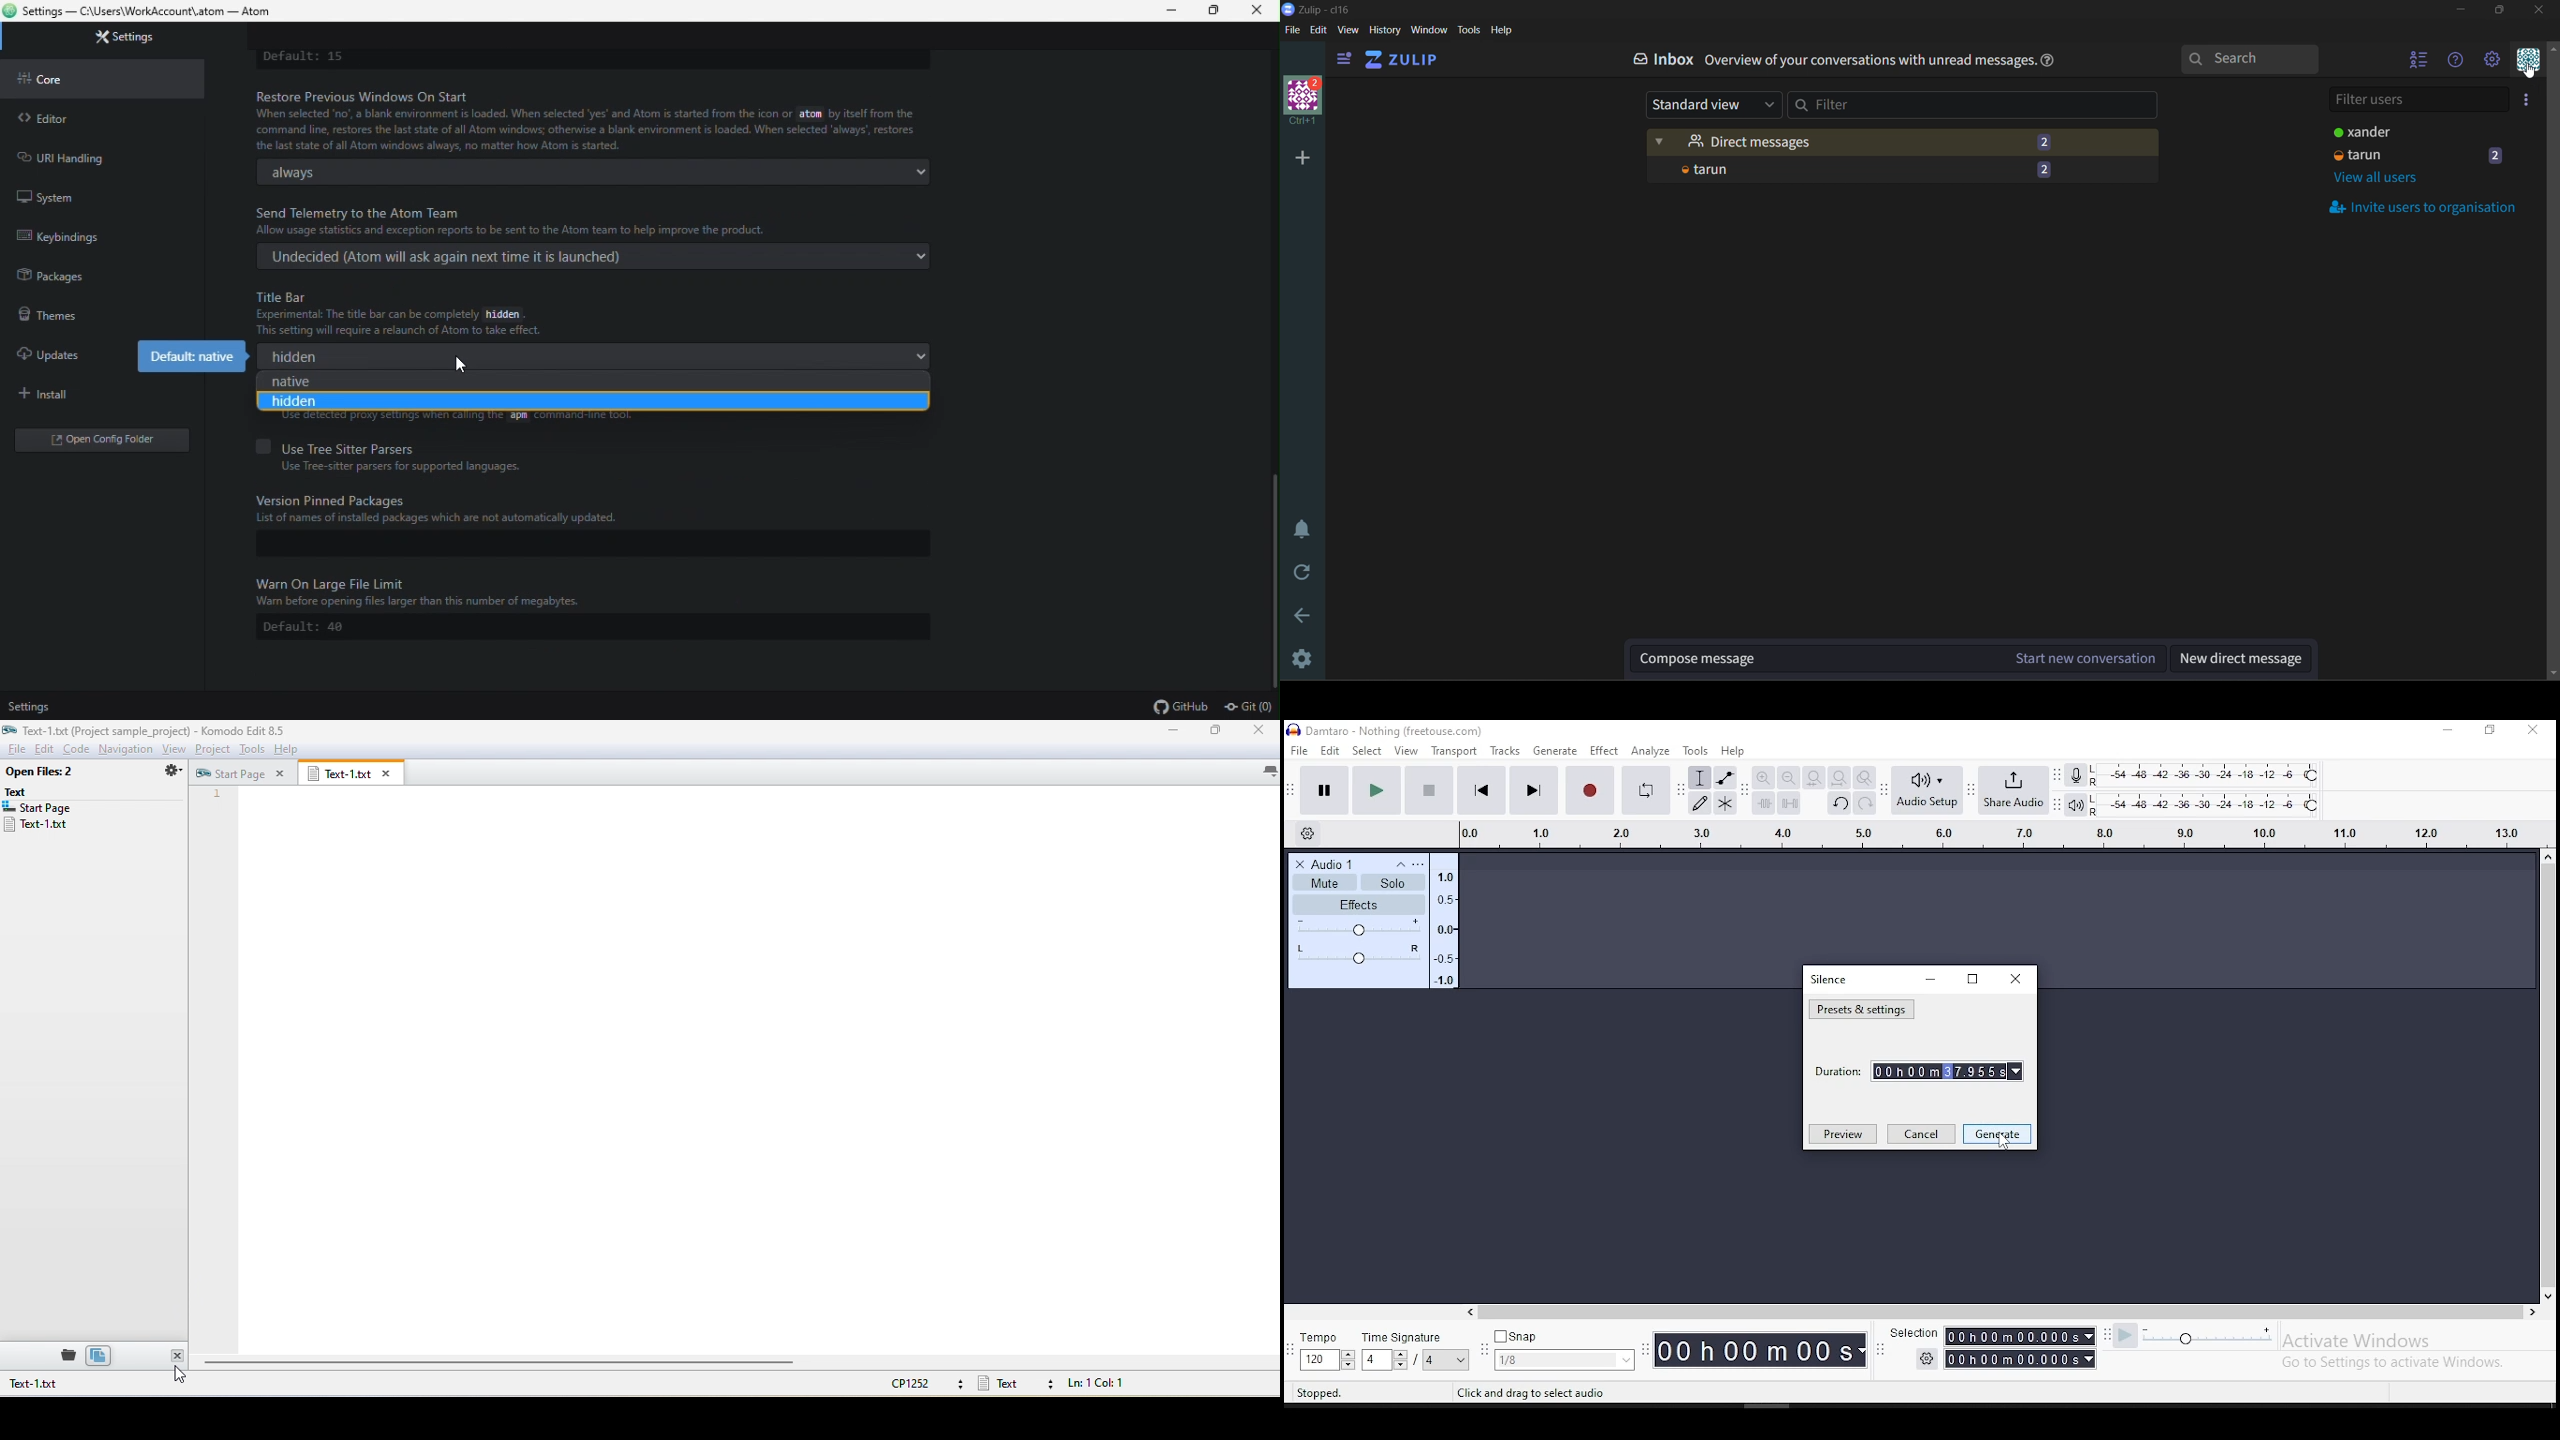  I want to click on Undecided (Atom will ask again next time it is launched), so click(595, 257).